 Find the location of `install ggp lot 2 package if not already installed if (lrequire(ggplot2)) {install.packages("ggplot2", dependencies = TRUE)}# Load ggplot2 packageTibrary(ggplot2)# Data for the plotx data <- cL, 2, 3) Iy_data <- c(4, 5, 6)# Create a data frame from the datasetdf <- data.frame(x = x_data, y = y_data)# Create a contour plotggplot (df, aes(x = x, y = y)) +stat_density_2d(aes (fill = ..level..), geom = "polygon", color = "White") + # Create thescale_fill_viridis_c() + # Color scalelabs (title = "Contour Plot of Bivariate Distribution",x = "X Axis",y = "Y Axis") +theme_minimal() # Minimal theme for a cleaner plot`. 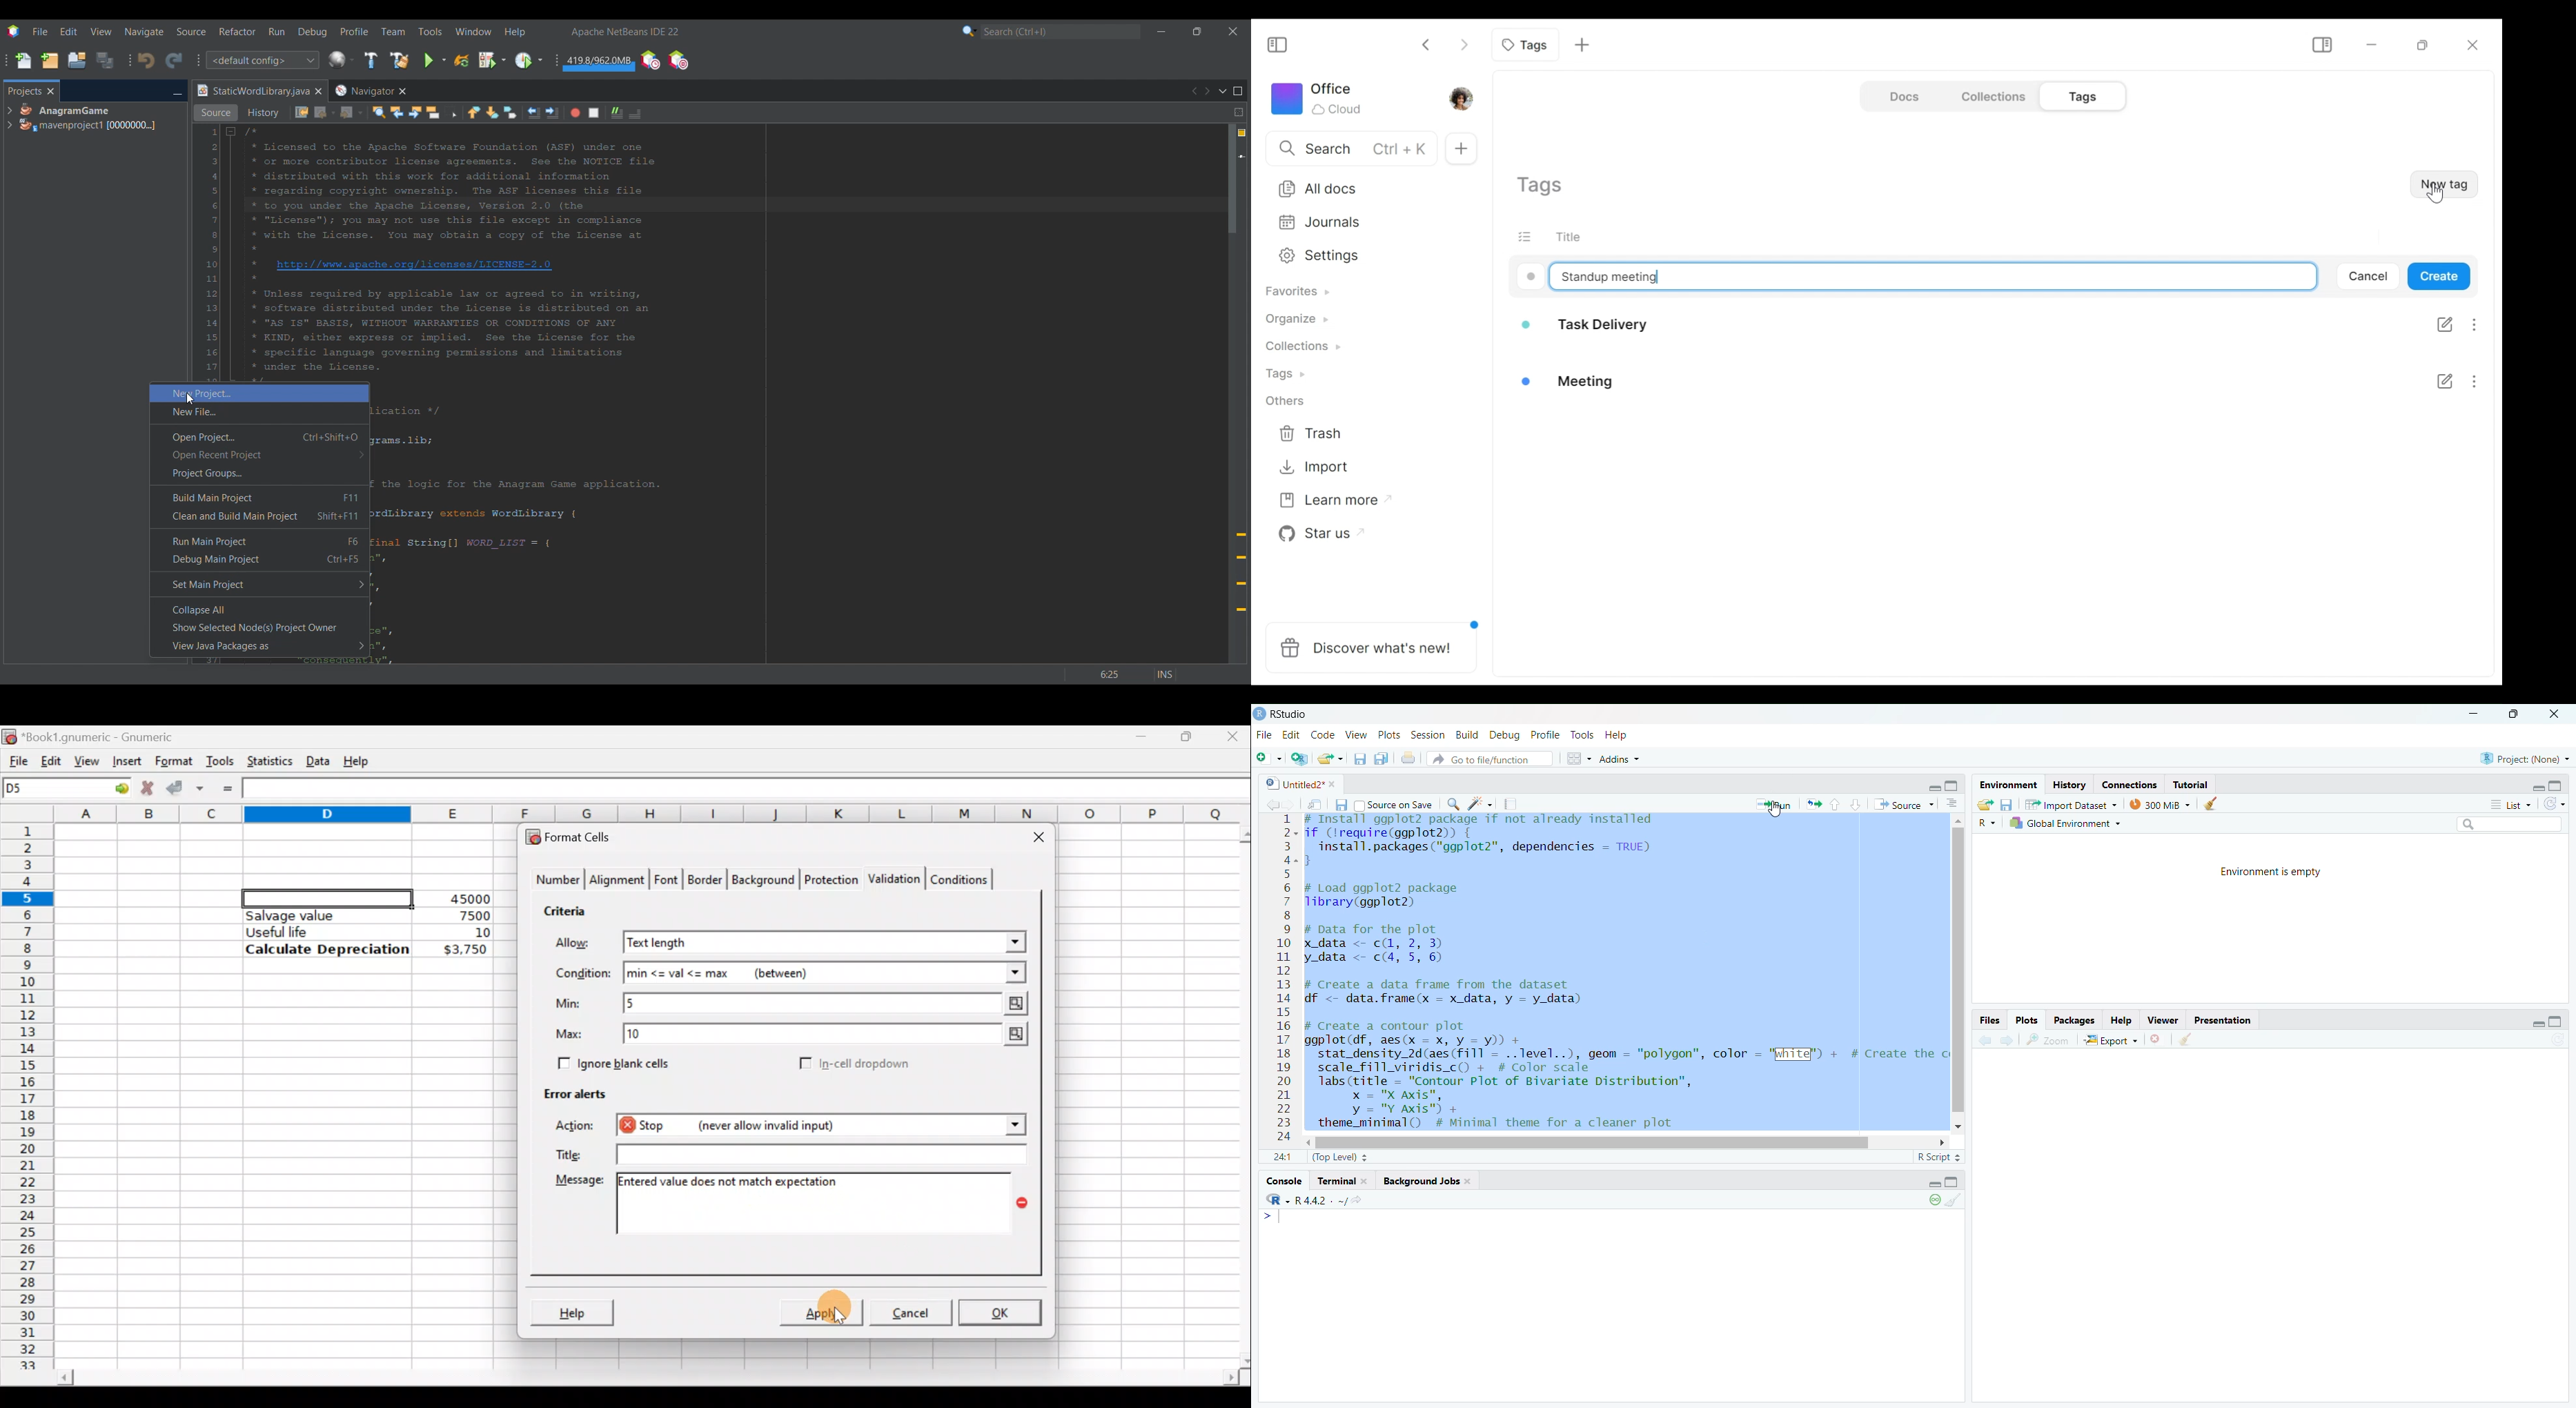

install ggp lot 2 package if not already installed if (lrequire(ggplot2)) {install.packages("ggplot2", dependencies = TRUE)}# Load ggplot2 packageTibrary(ggplot2)# Data for the plotx data <- cL, 2, 3) Iy_data <- c(4, 5, 6)# Create a data frame from the datasetdf <- data.frame(x = x_data, y = y_data)# Create a contour plotggplot (df, aes(x = x, y = y)) +stat_density_2d(aes (fill = ..level..), geom = "polygon", color = "White") + # Create thescale_fill_viridis_c() + # Color scalelabs (title = "Contour Plot of Bivariate Distribution",x = "X Axis",y = "Y Axis") +theme_minimal() # Minimal theme for a cleaner plot is located at coordinates (1621, 973).